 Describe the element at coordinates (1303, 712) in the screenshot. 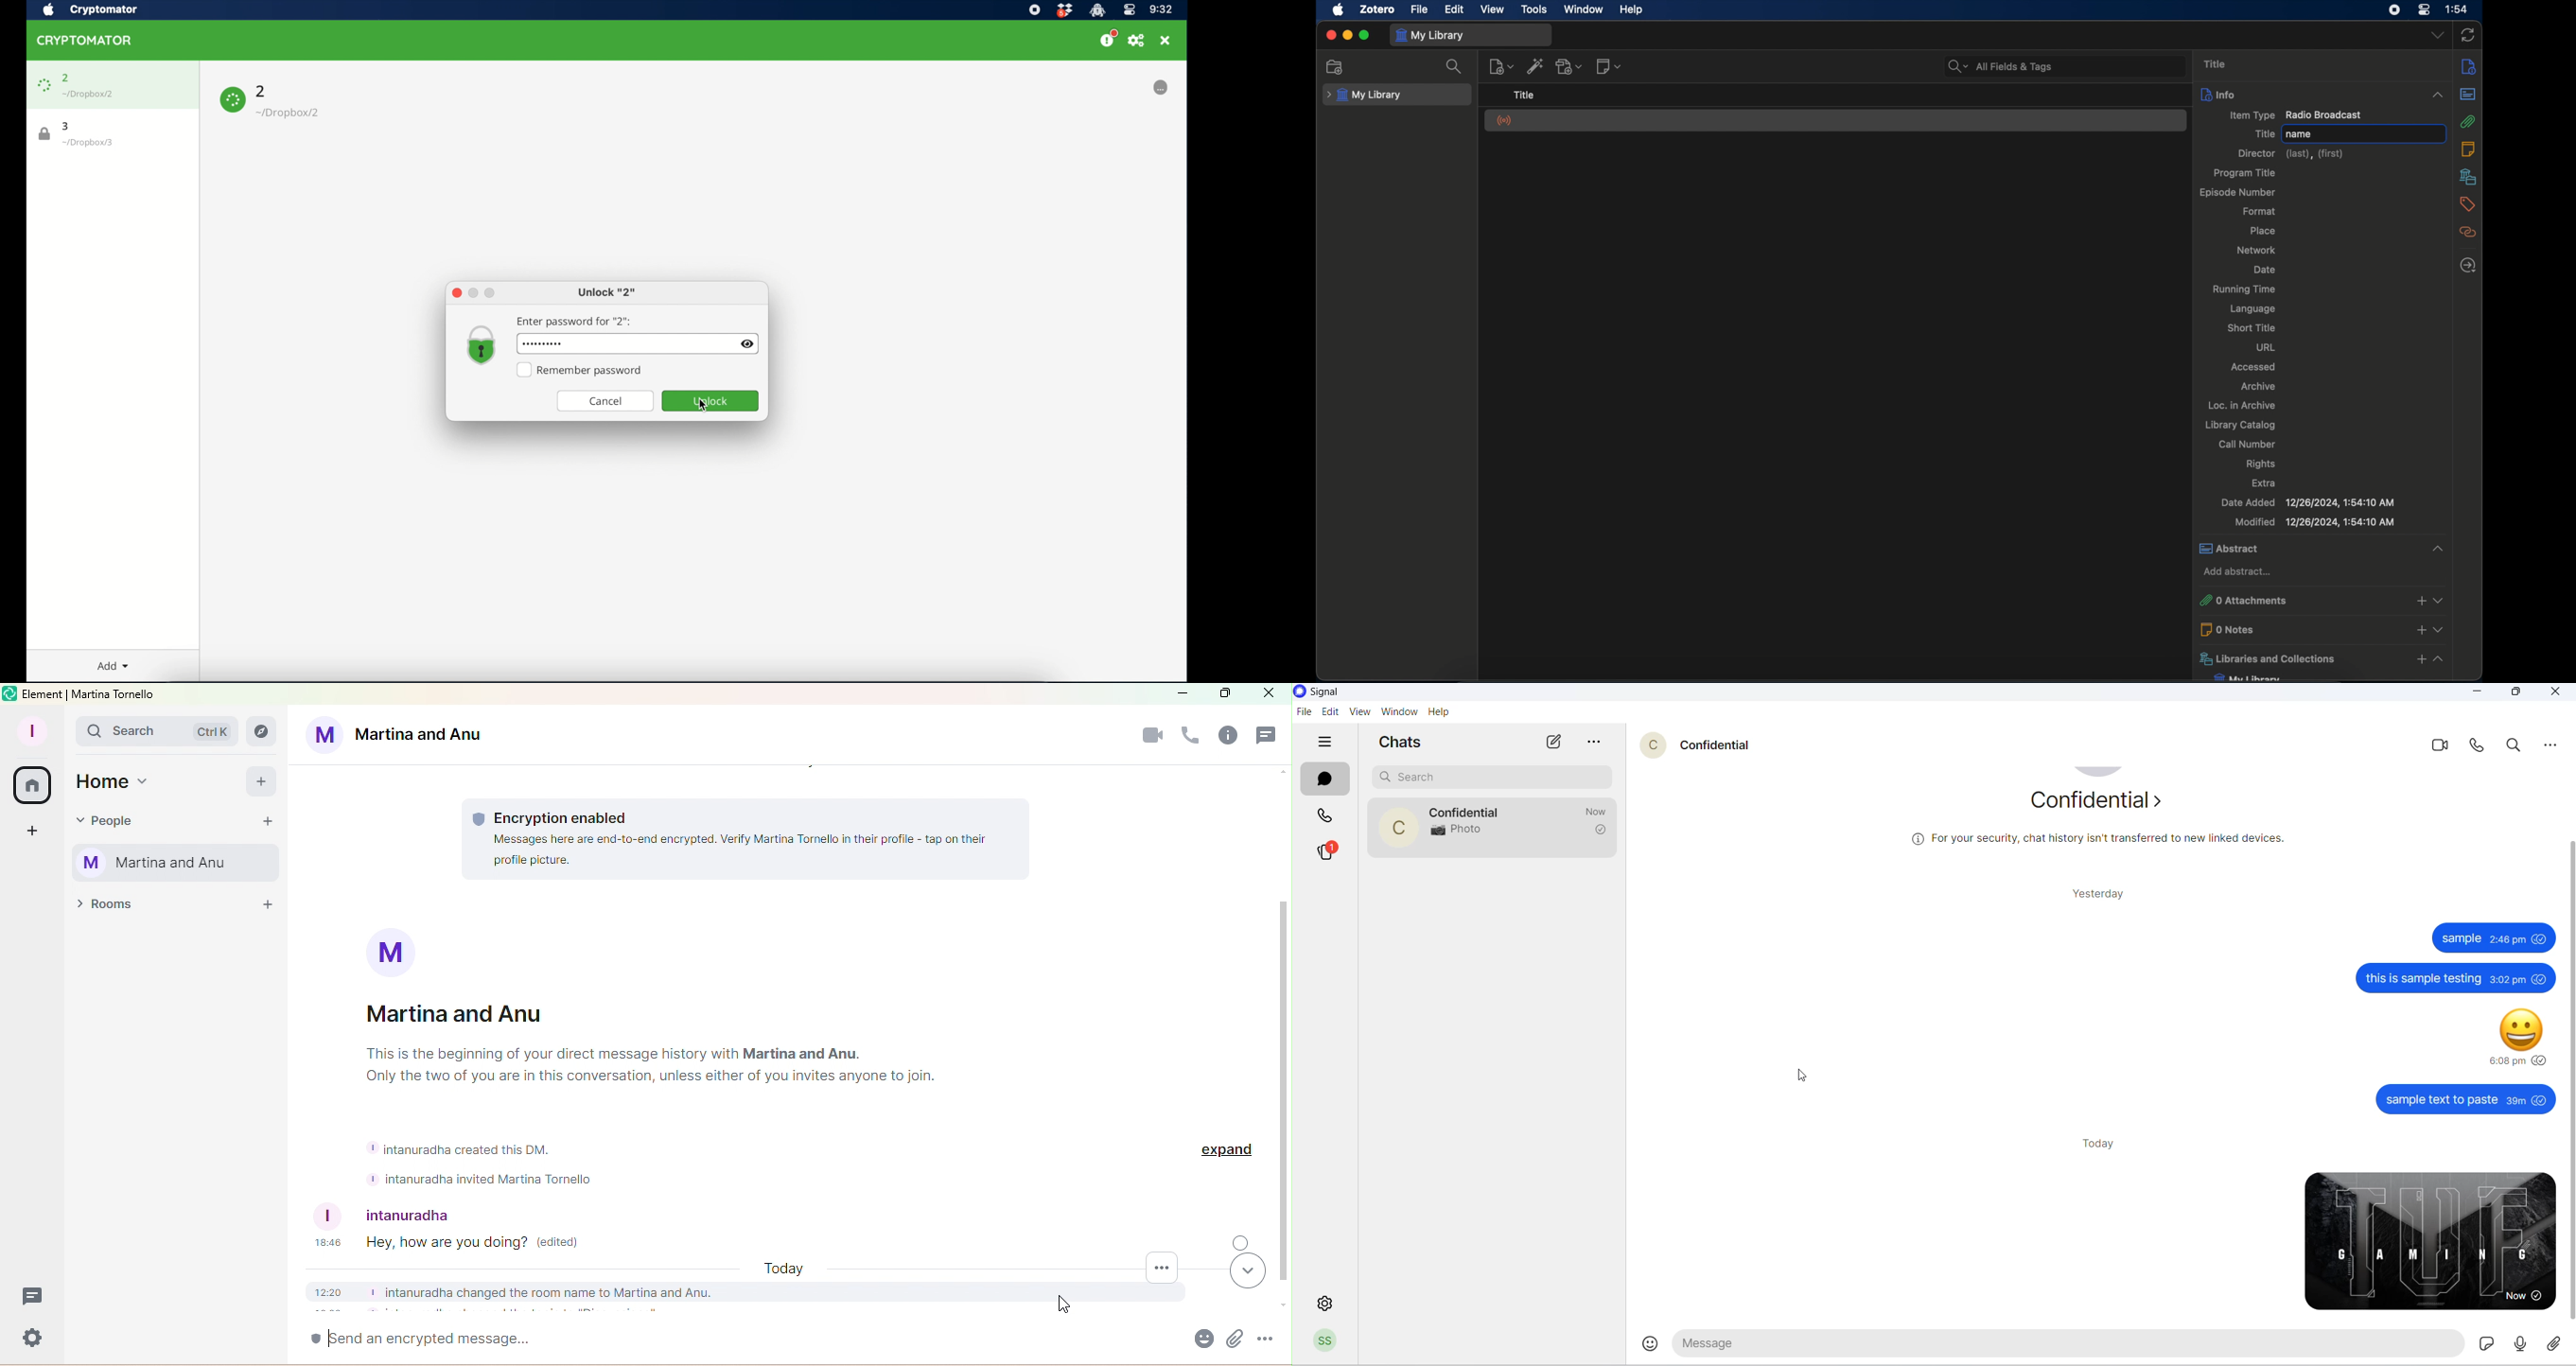

I see `file` at that location.